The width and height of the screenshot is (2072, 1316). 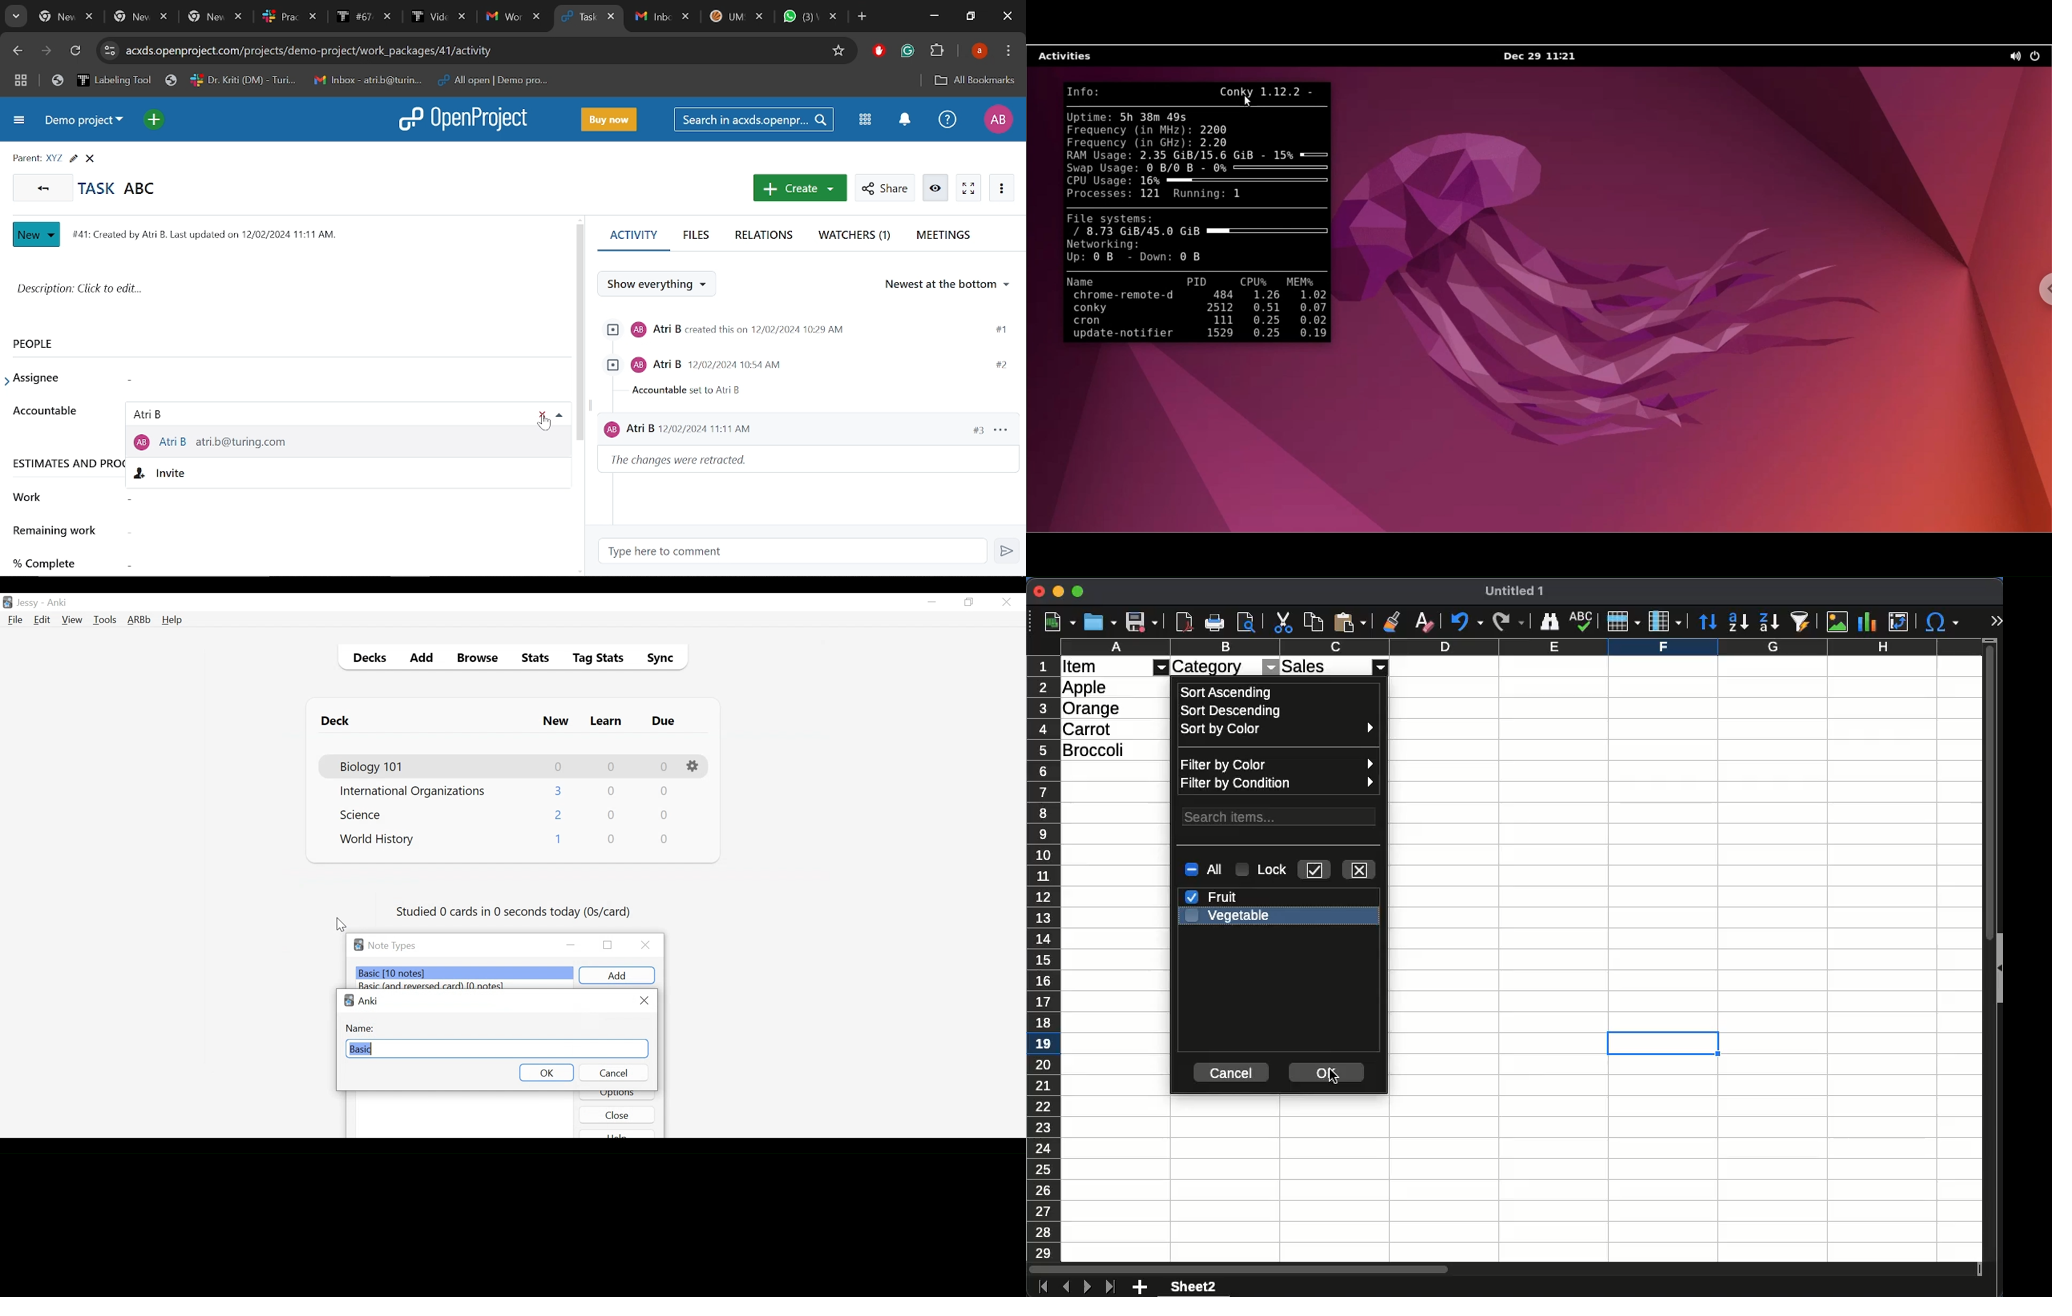 I want to click on Modules, so click(x=862, y=119).